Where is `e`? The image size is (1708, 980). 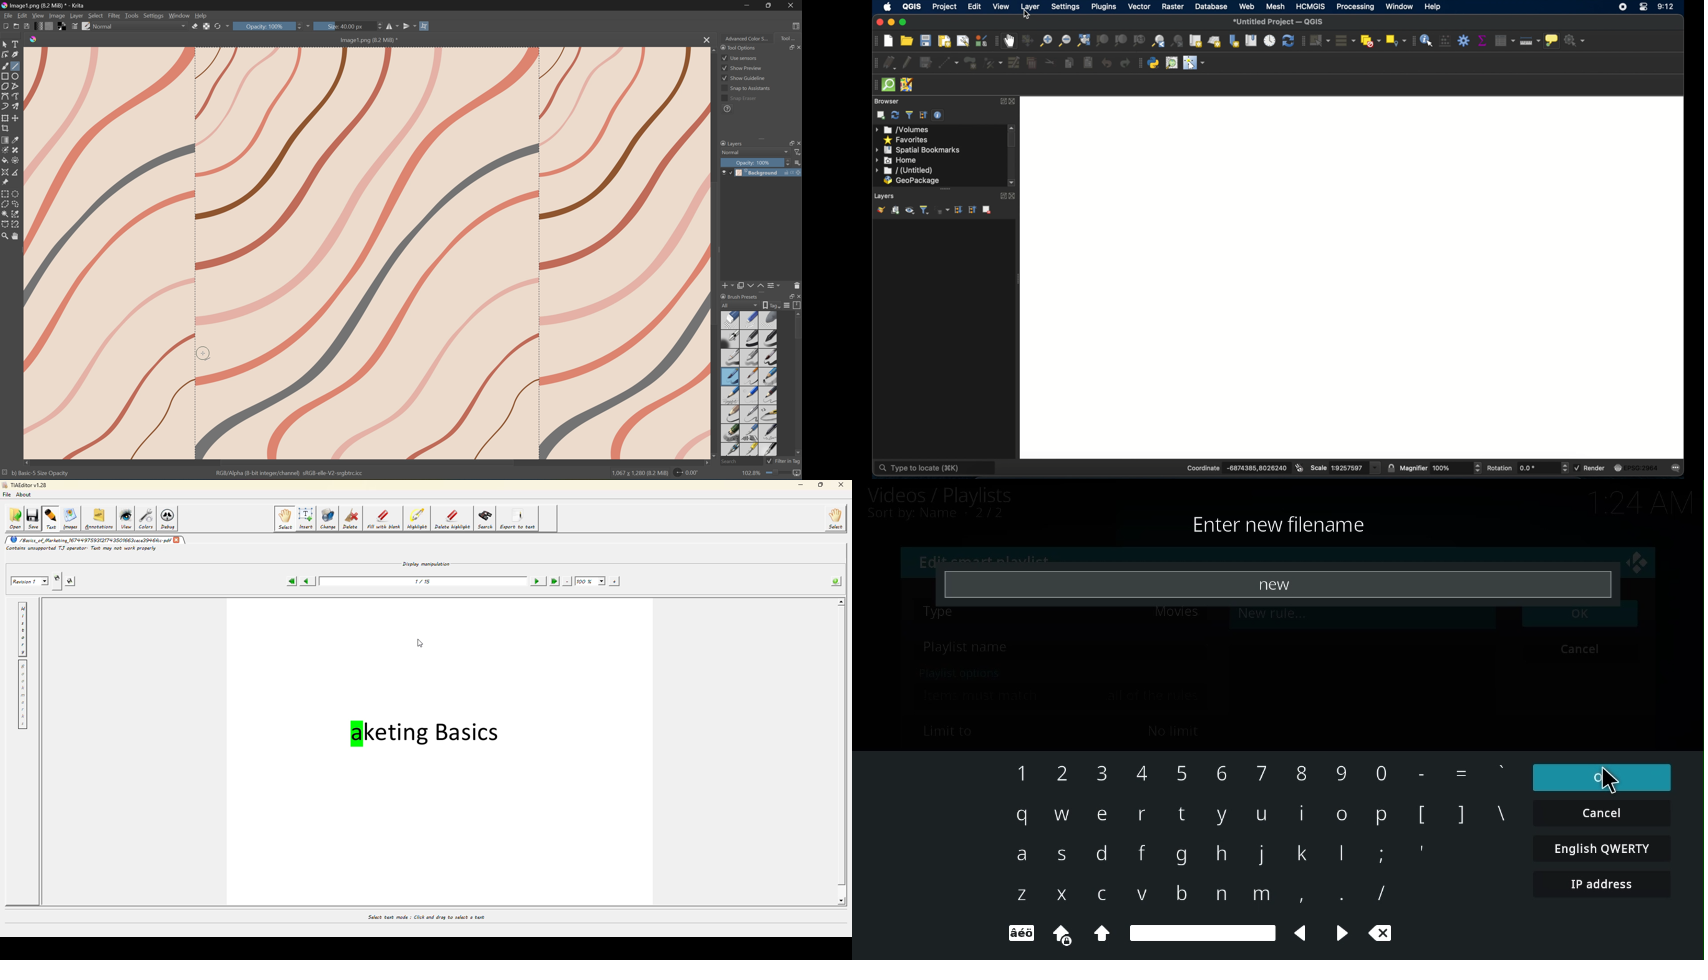
e is located at coordinates (1099, 813).